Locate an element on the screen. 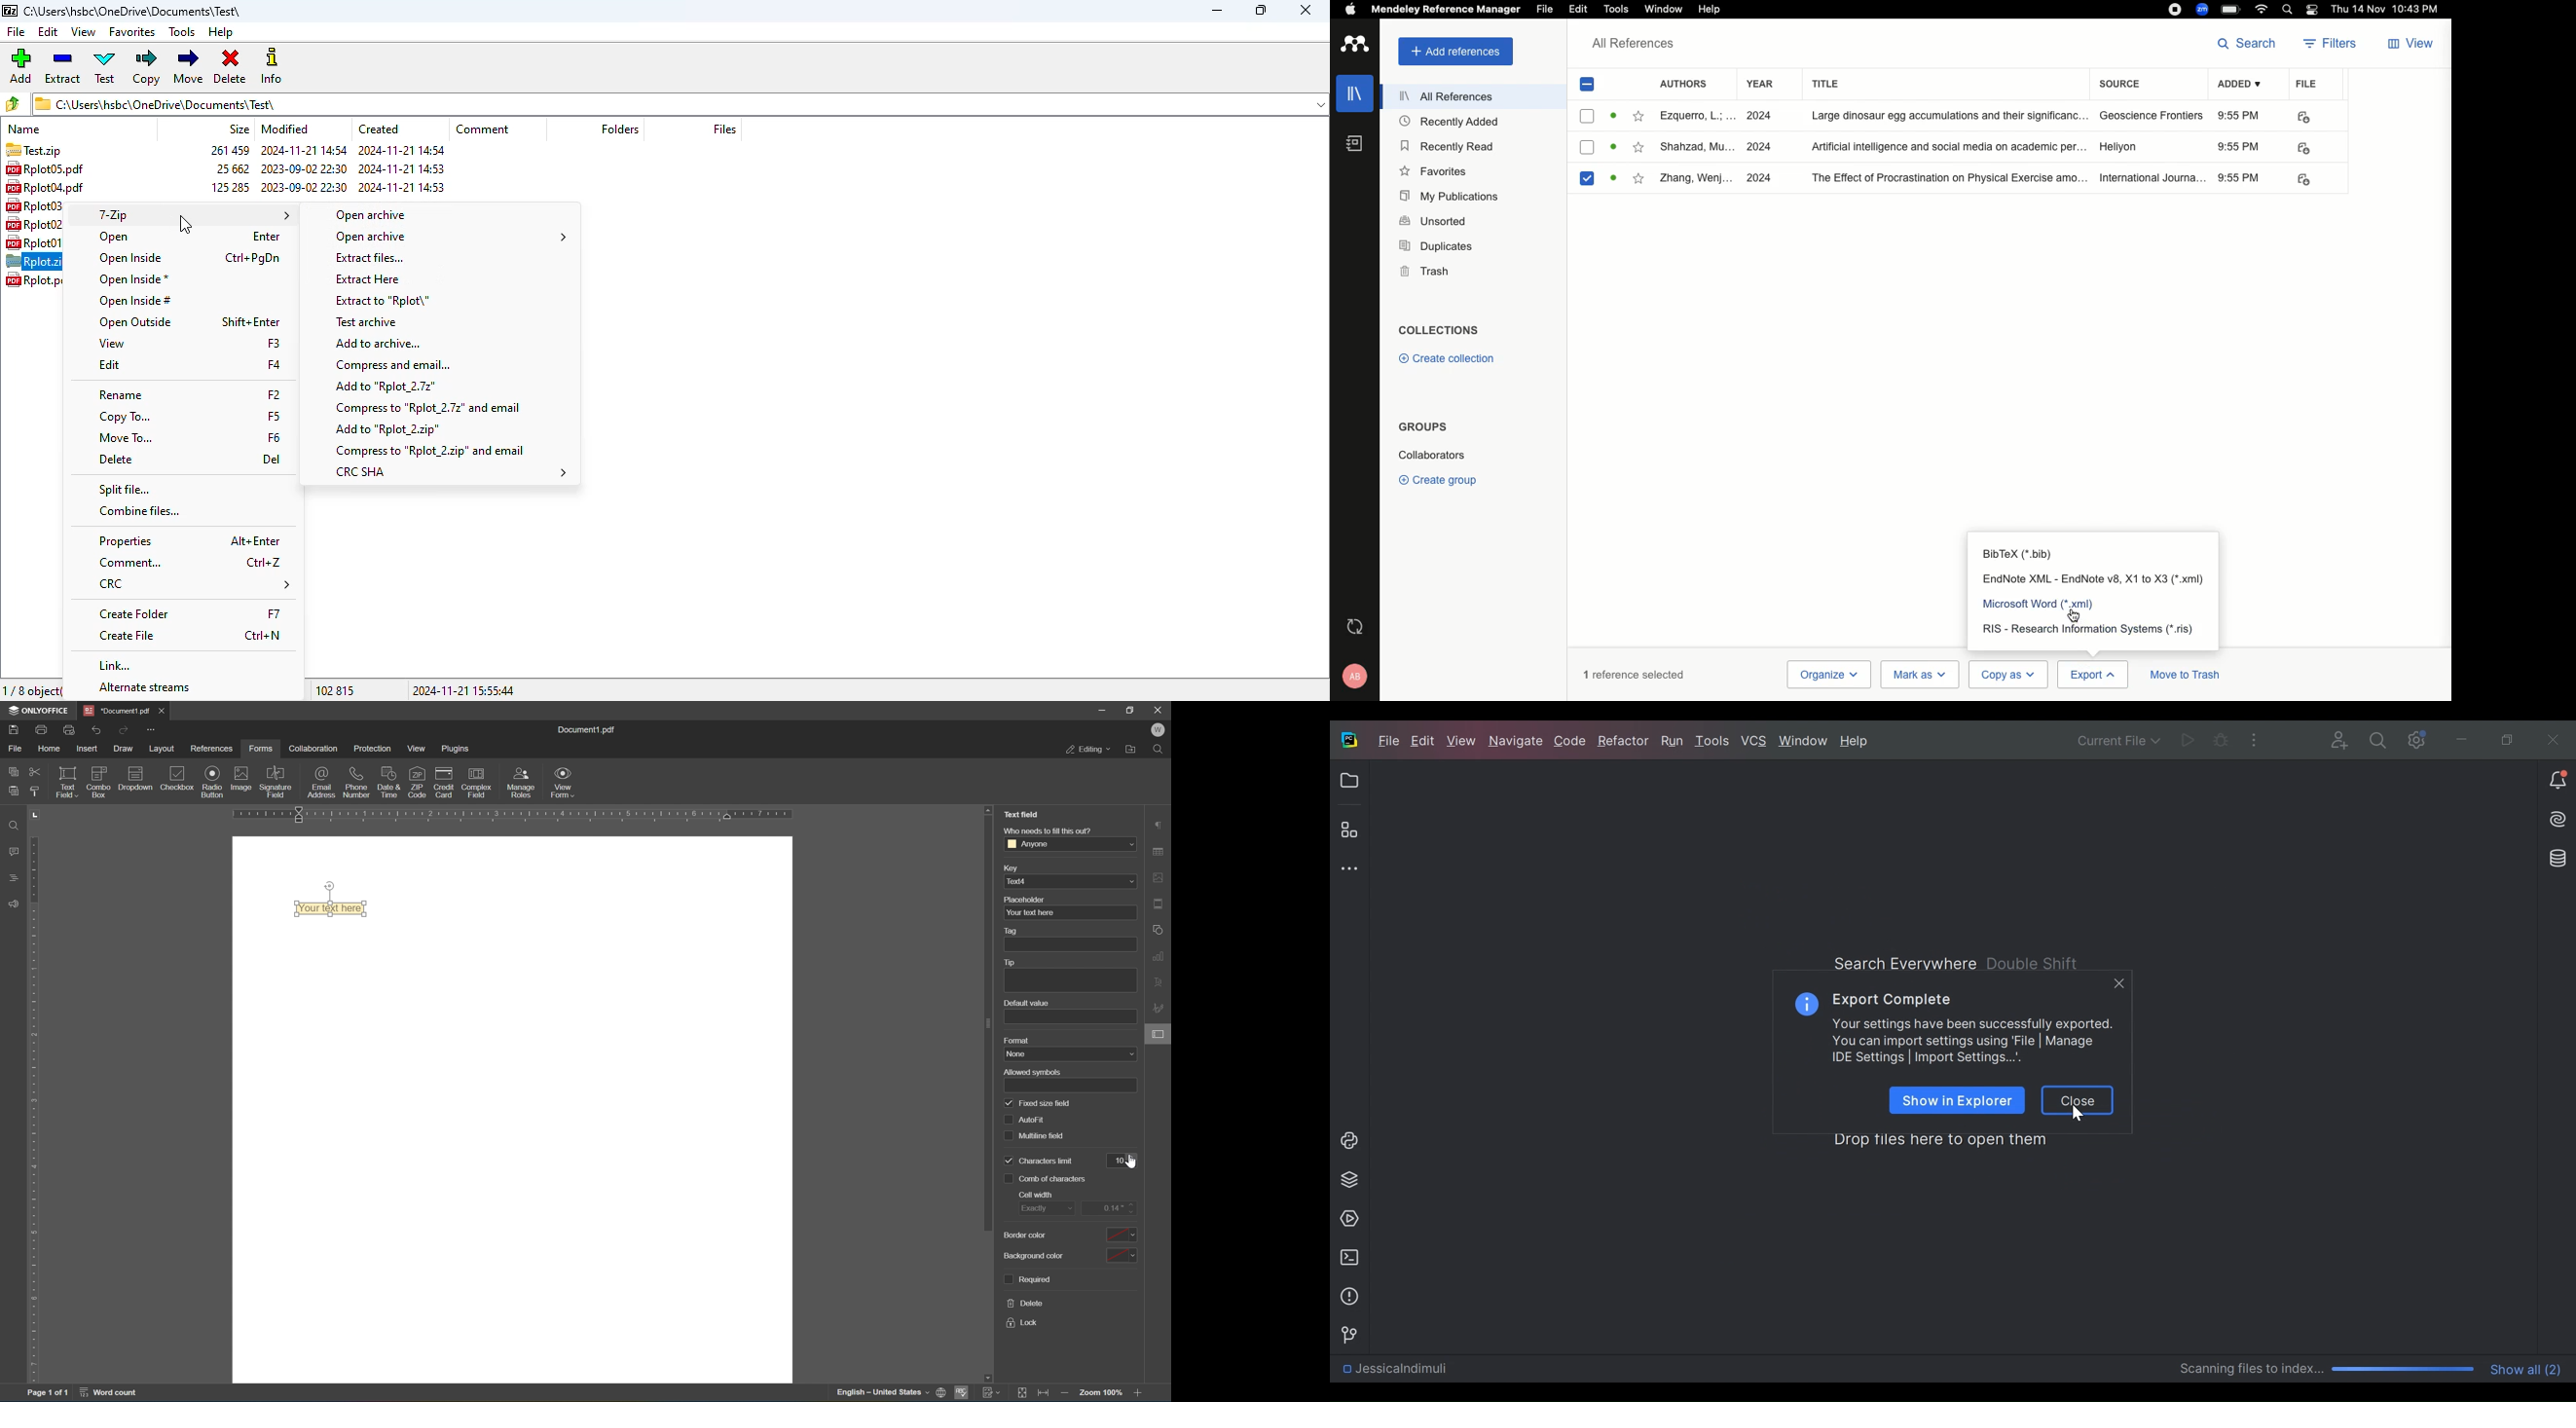 This screenshot has width=2576, height=1428. extract here is located at coordinates (370, 279).